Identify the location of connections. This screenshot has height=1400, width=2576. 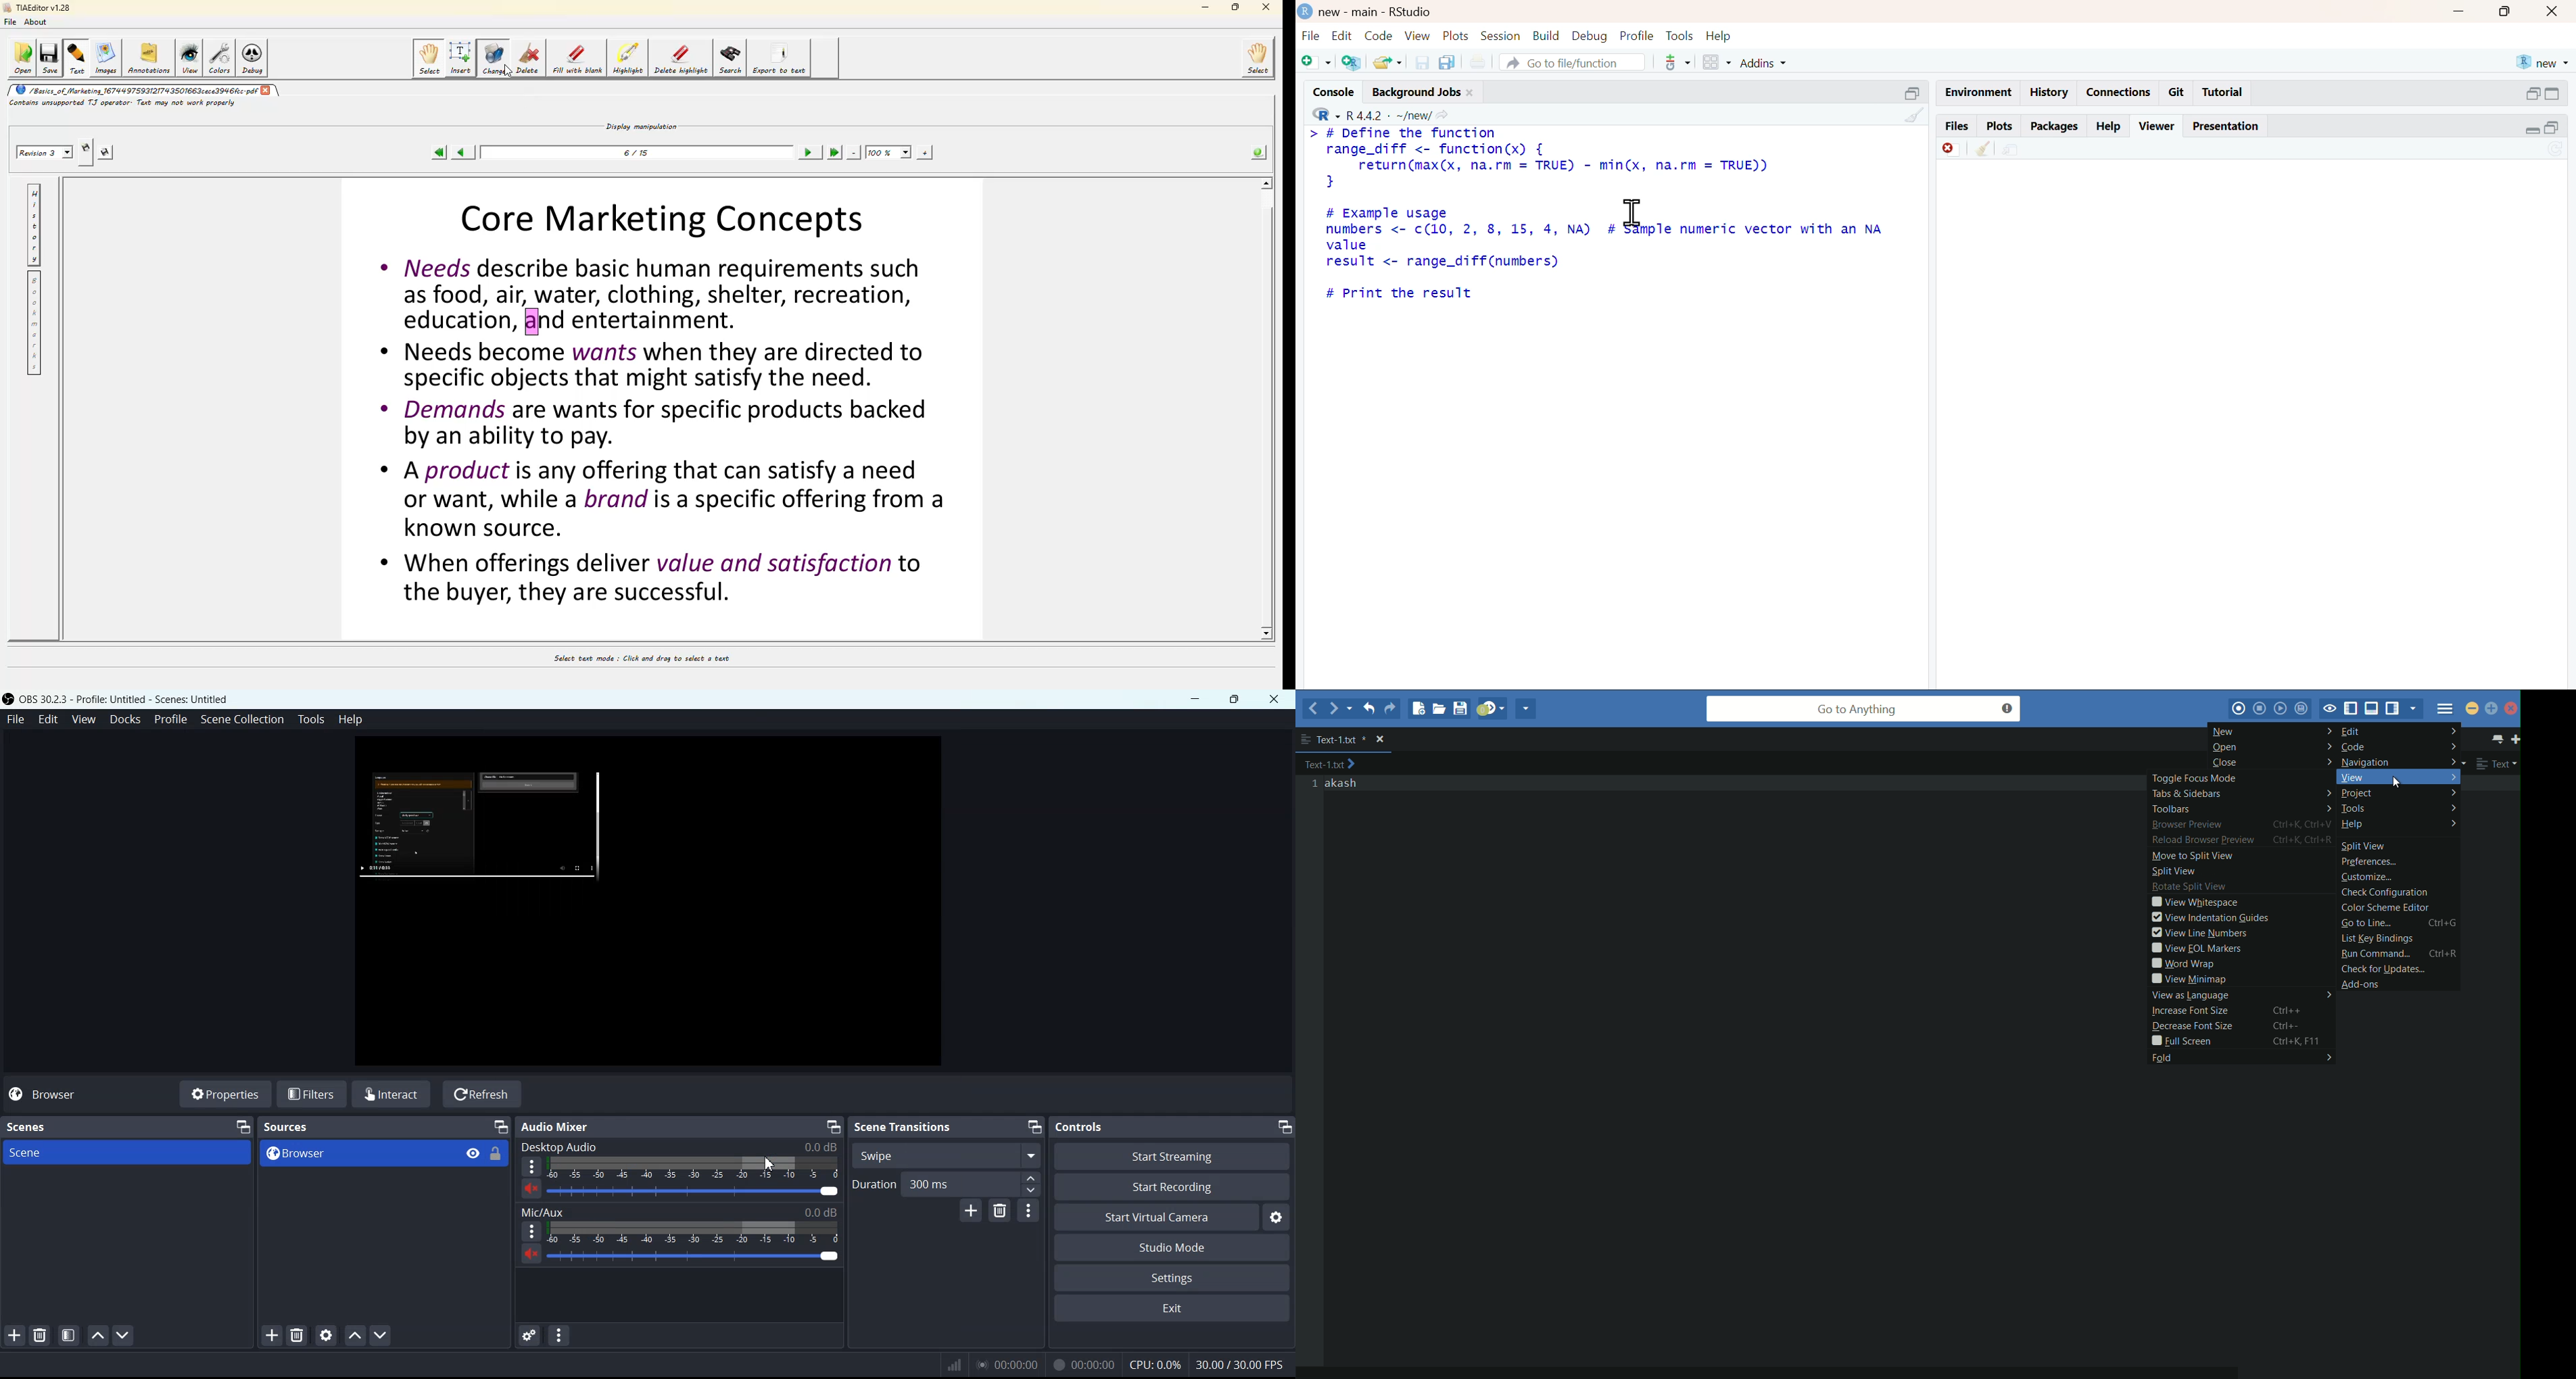
(2119, 93).